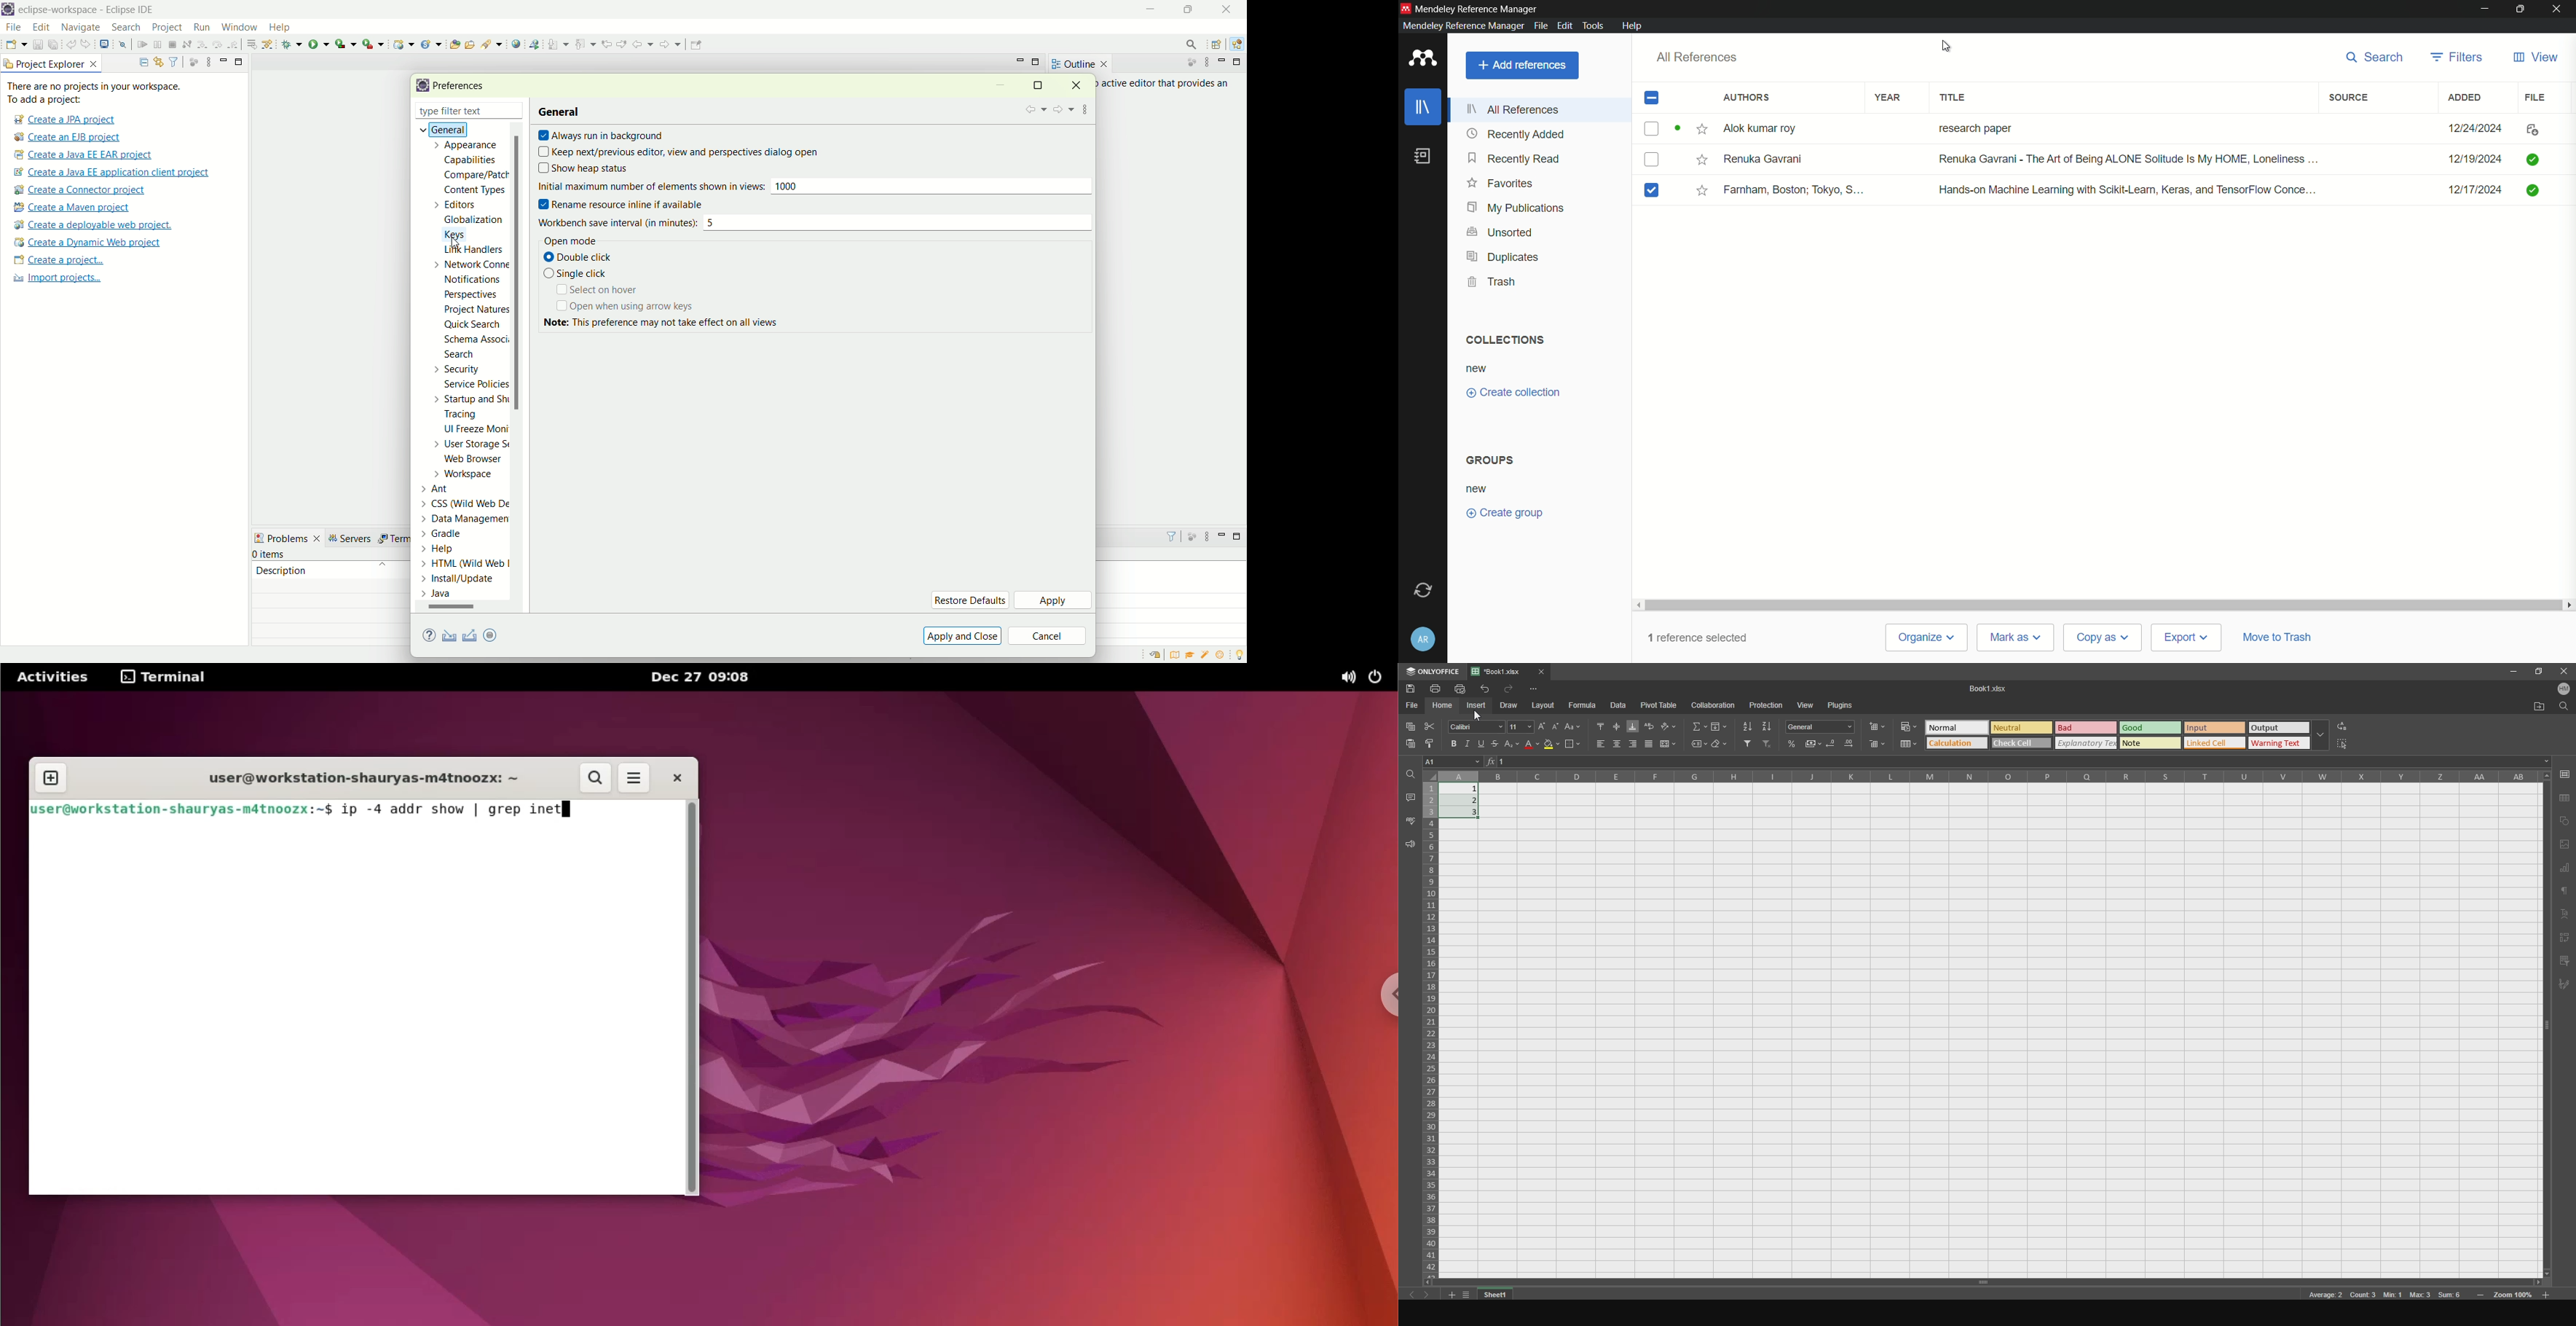 This screenshot has height=1344, width=2576. I want to click on tracing, so click(470, 415).